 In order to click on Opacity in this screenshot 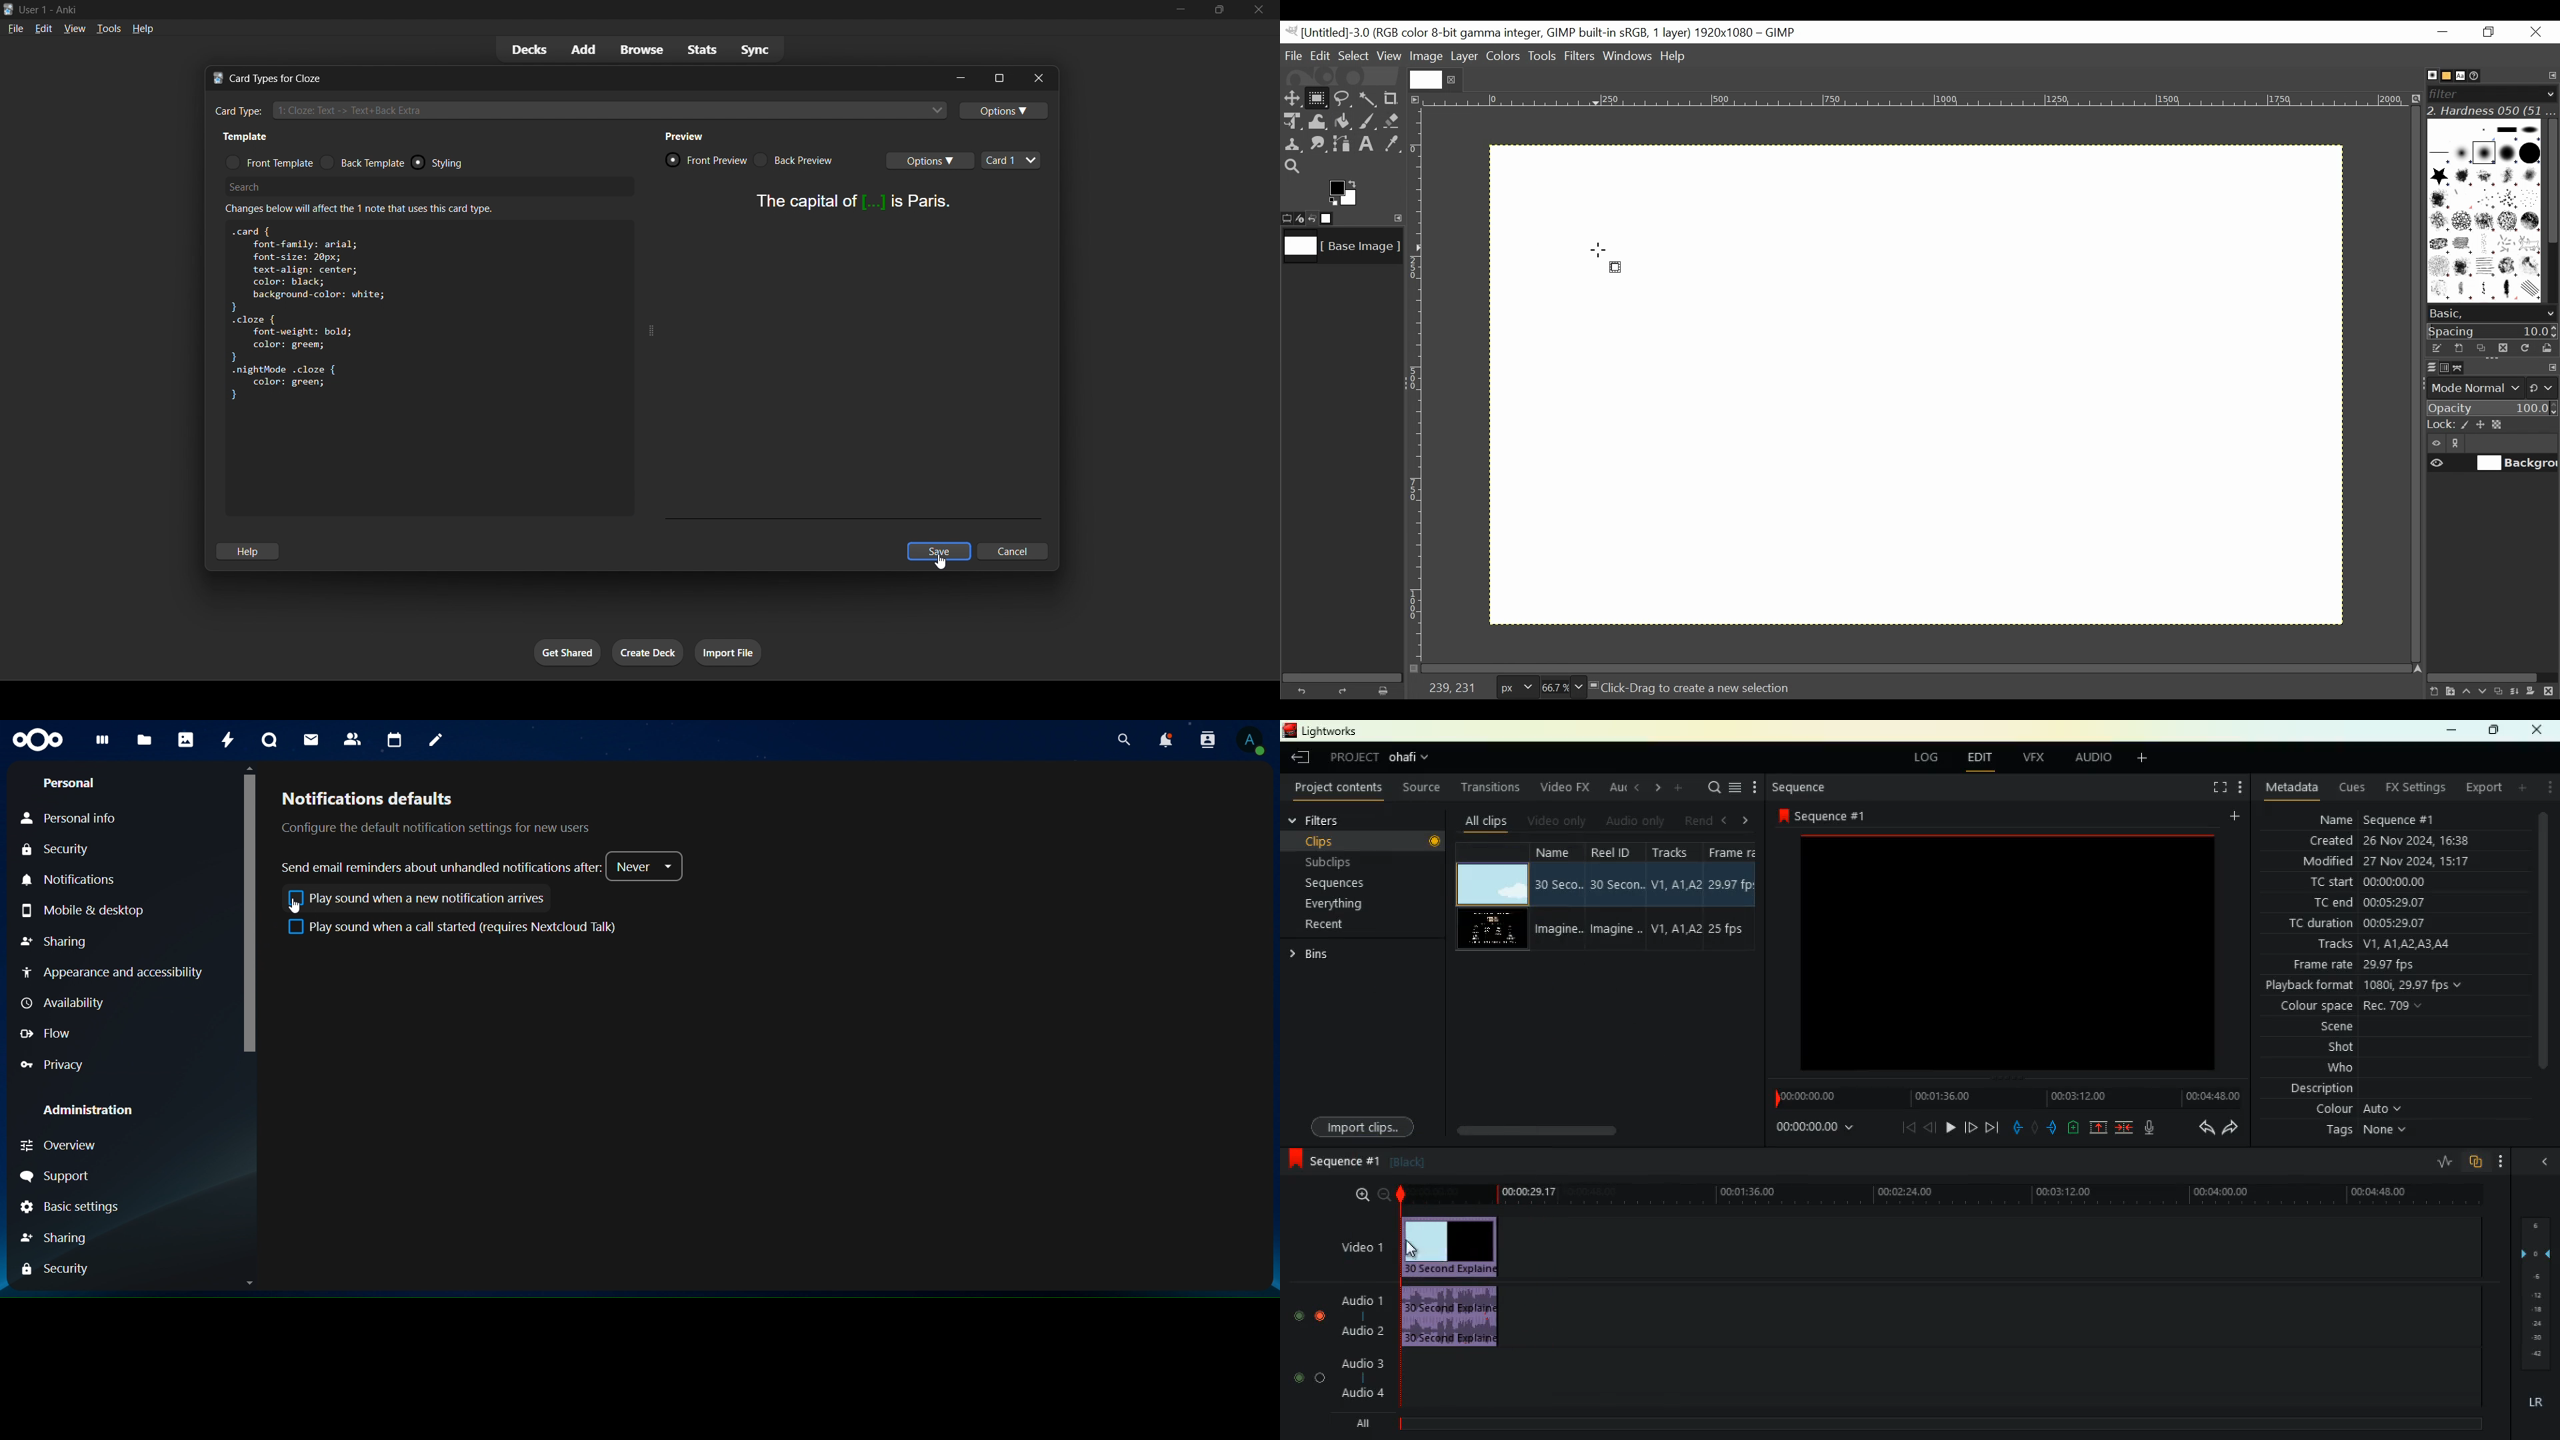, I will do `click(2491, 409)`.